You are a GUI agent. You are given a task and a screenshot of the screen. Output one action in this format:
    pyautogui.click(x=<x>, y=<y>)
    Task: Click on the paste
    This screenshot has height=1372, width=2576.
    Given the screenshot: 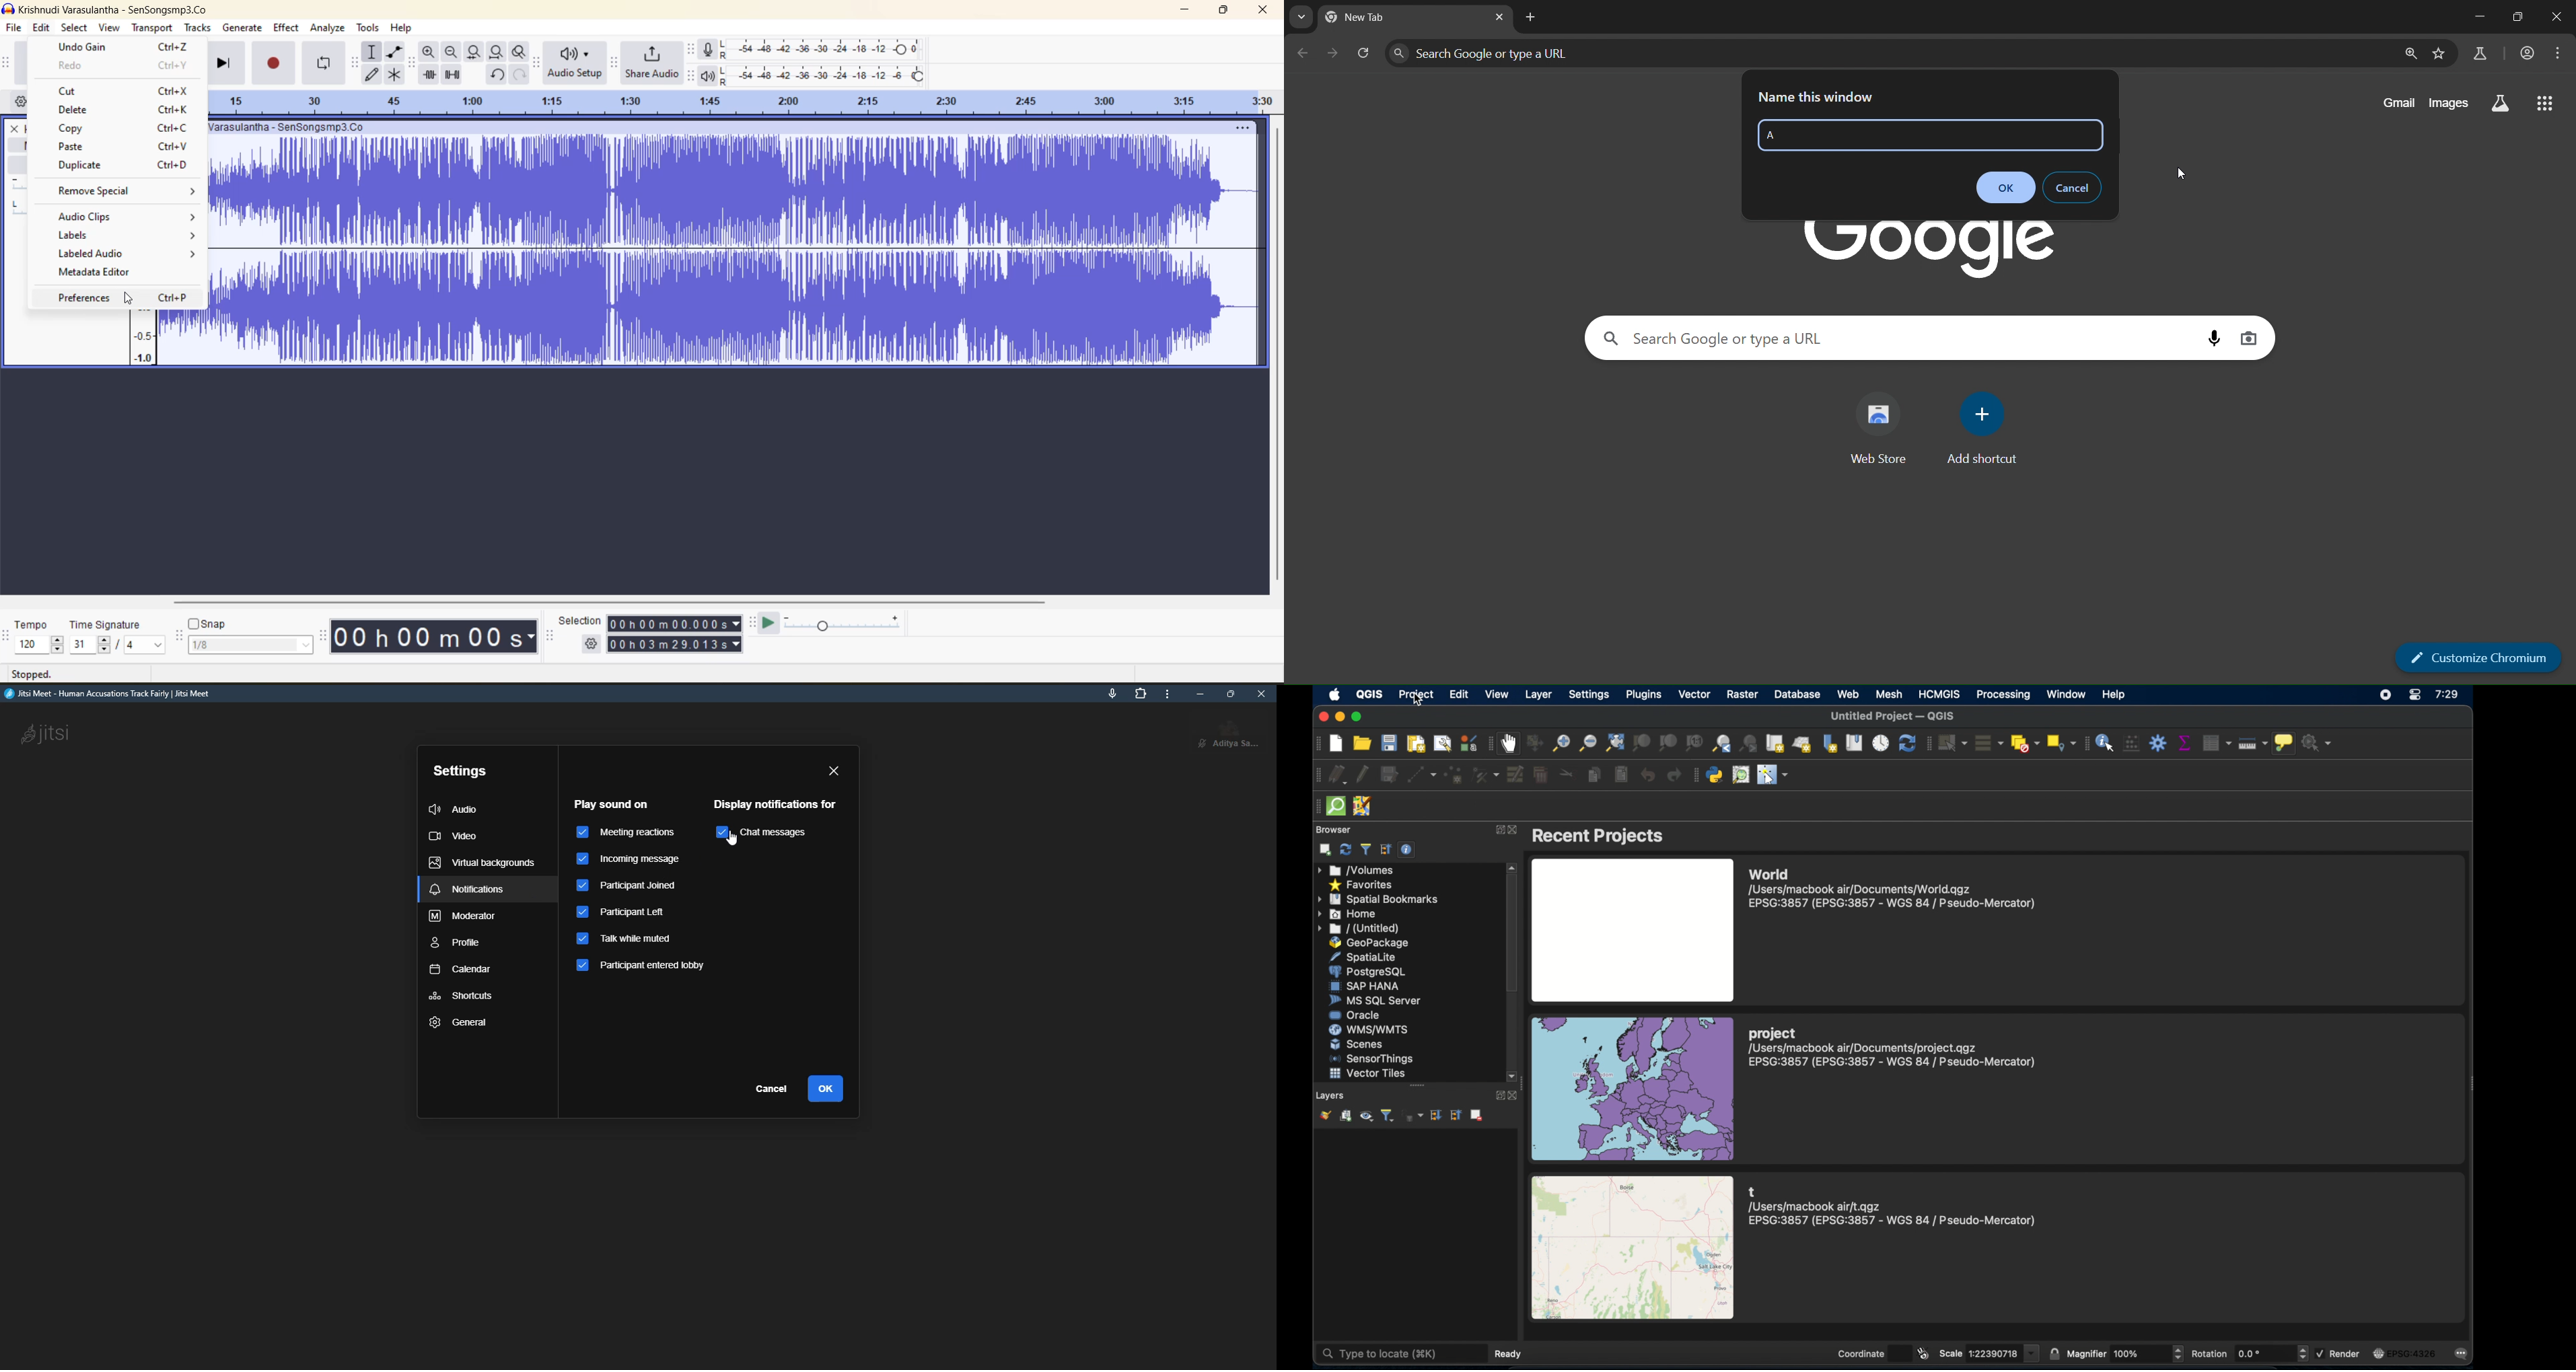 What is the action you would take?
    pyautogui.click(x=116, y=146)
    